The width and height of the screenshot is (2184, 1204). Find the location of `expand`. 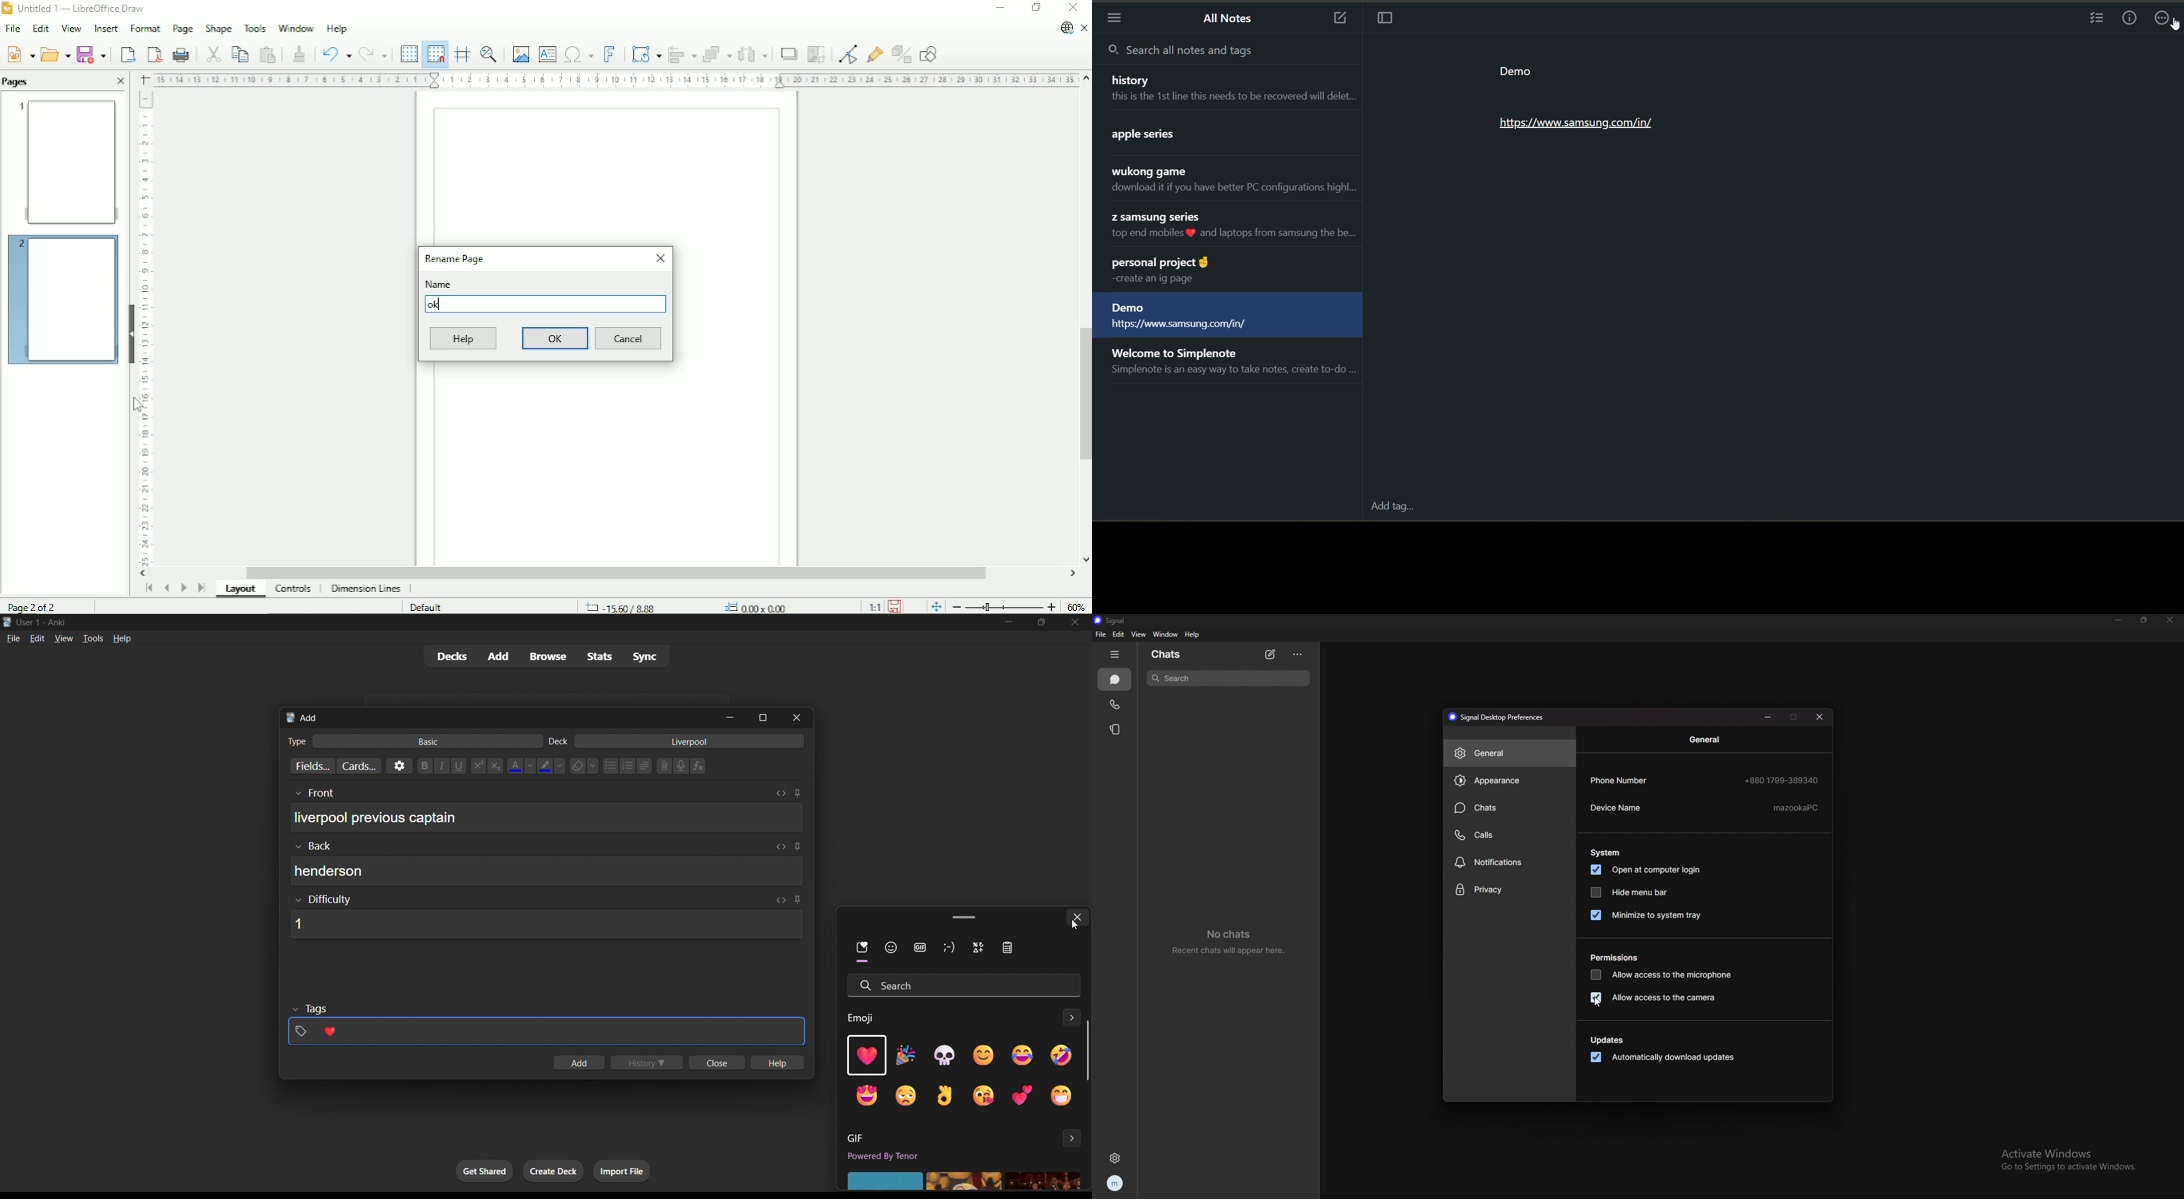

expand is located at coordinates (1068, 1019).